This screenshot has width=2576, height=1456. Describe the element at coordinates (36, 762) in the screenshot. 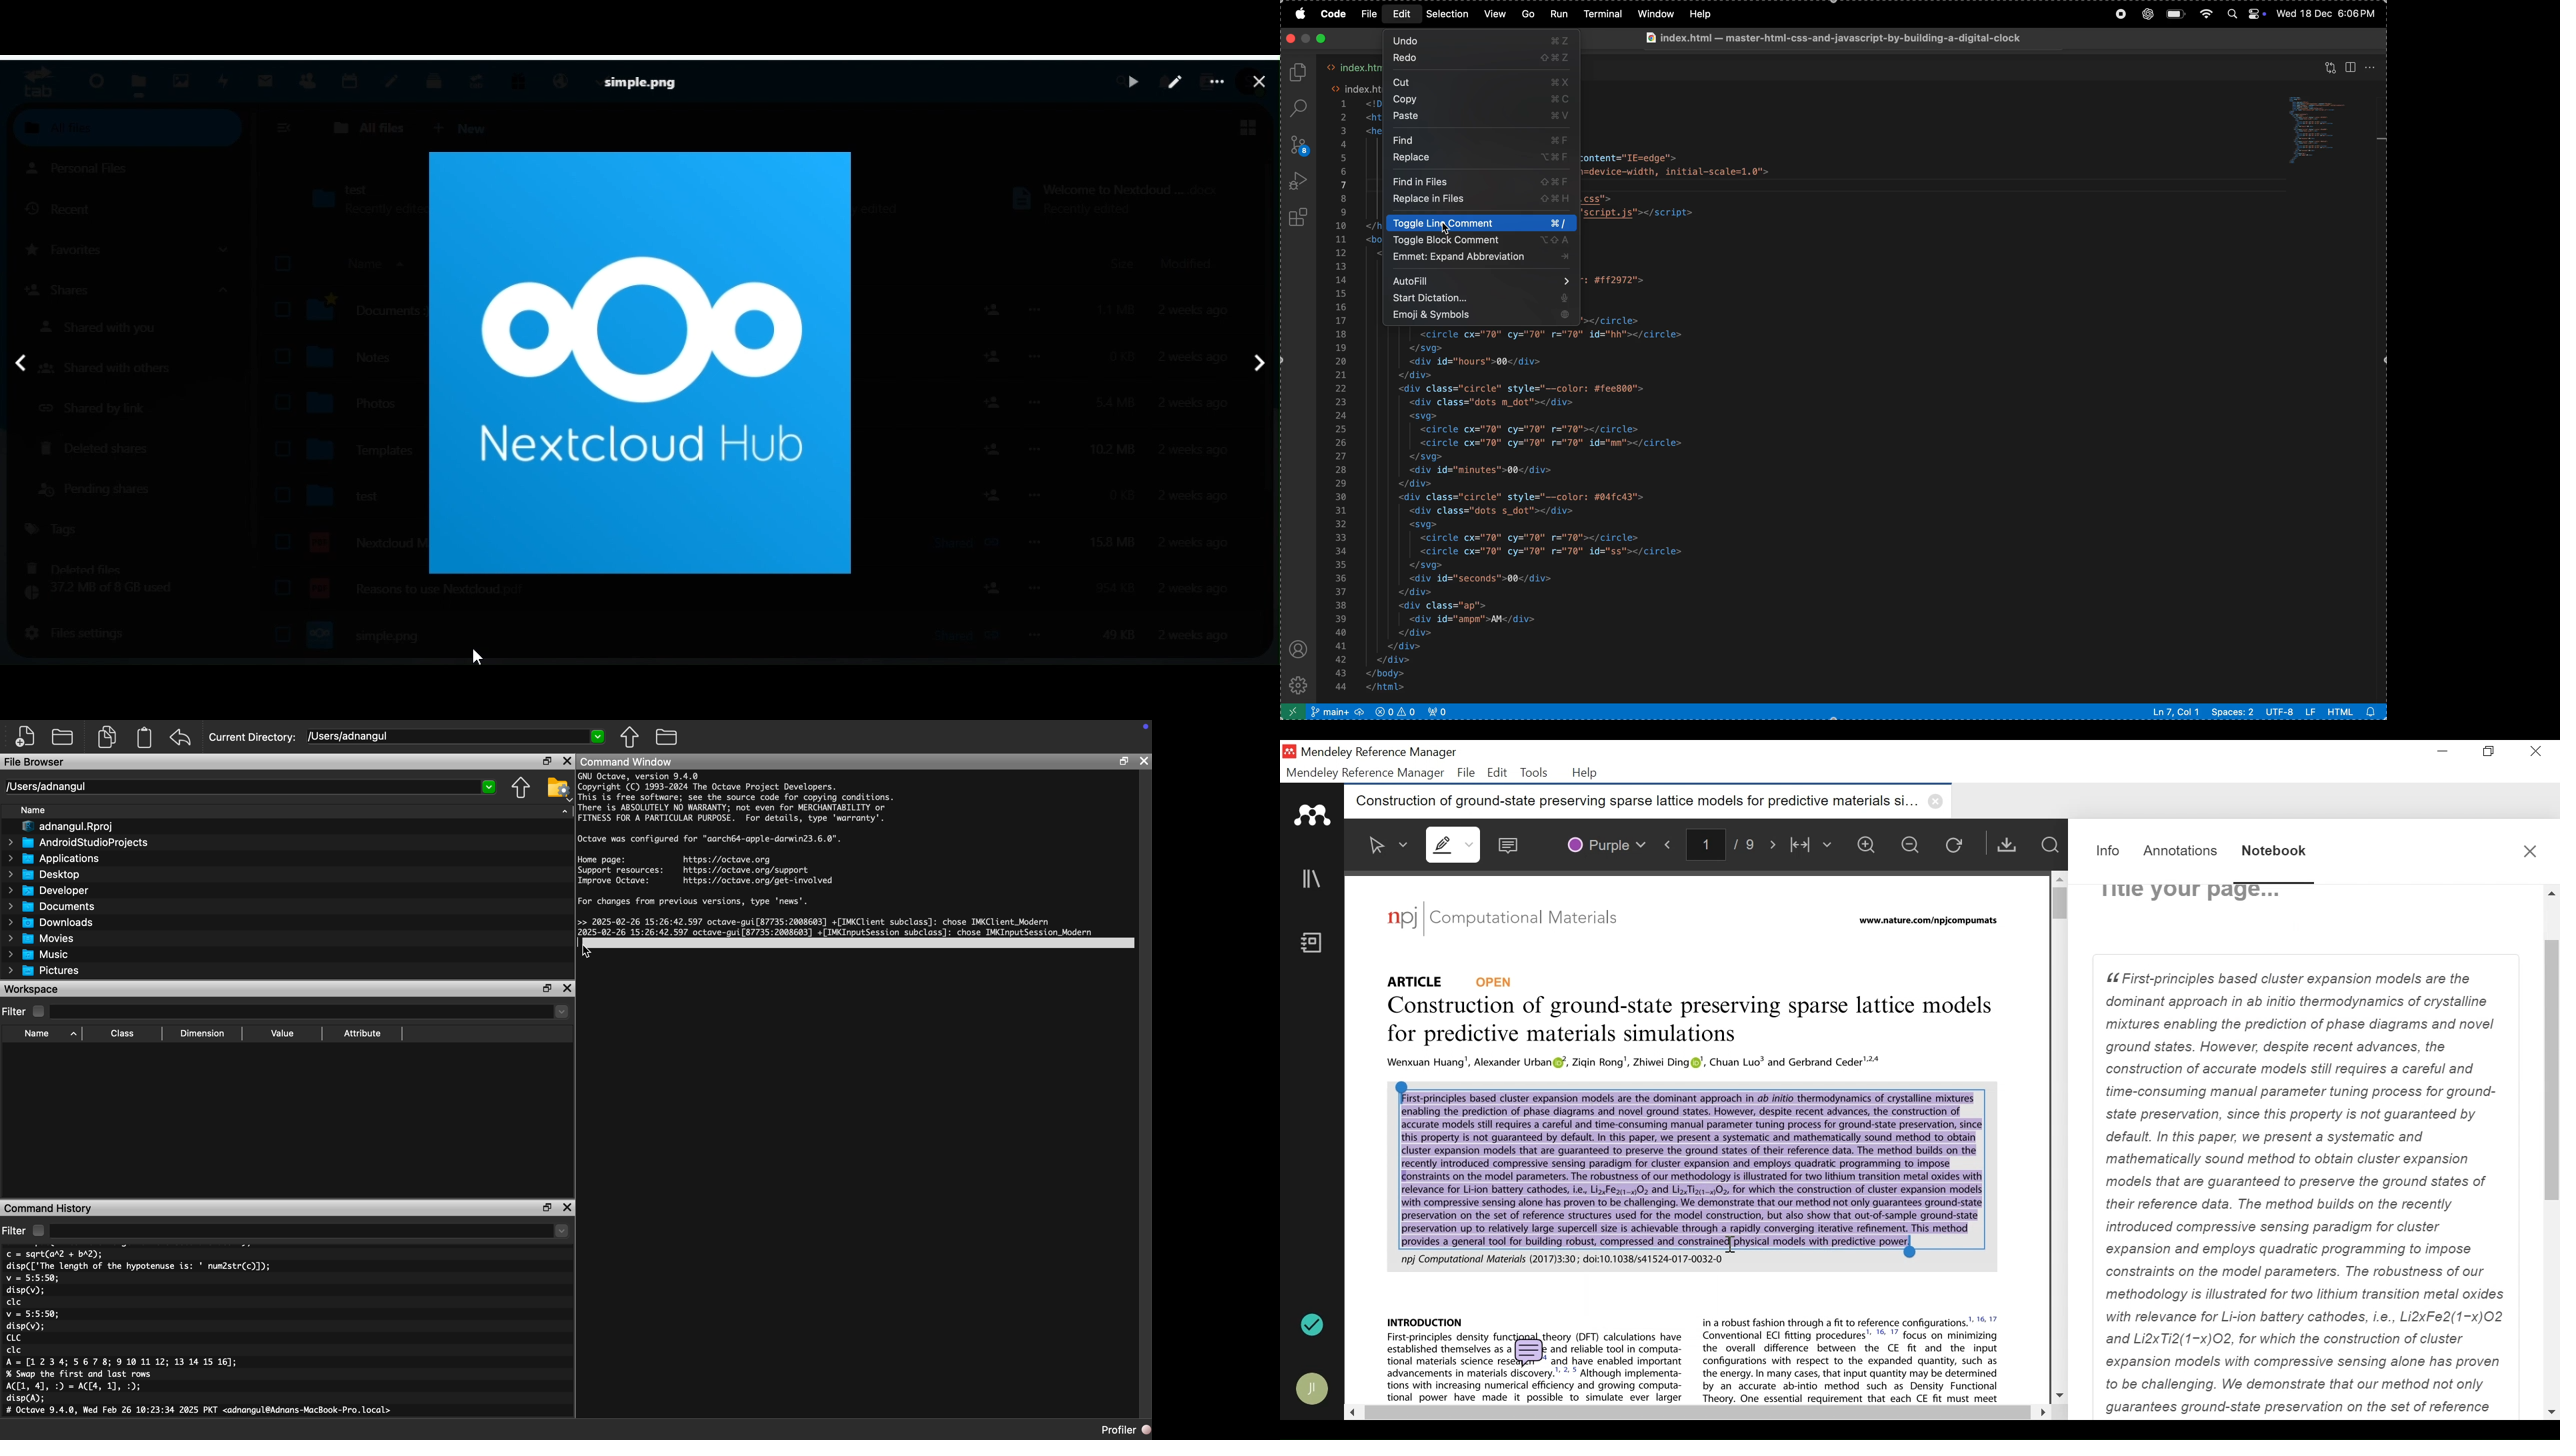

I see `File Browser` at that location.